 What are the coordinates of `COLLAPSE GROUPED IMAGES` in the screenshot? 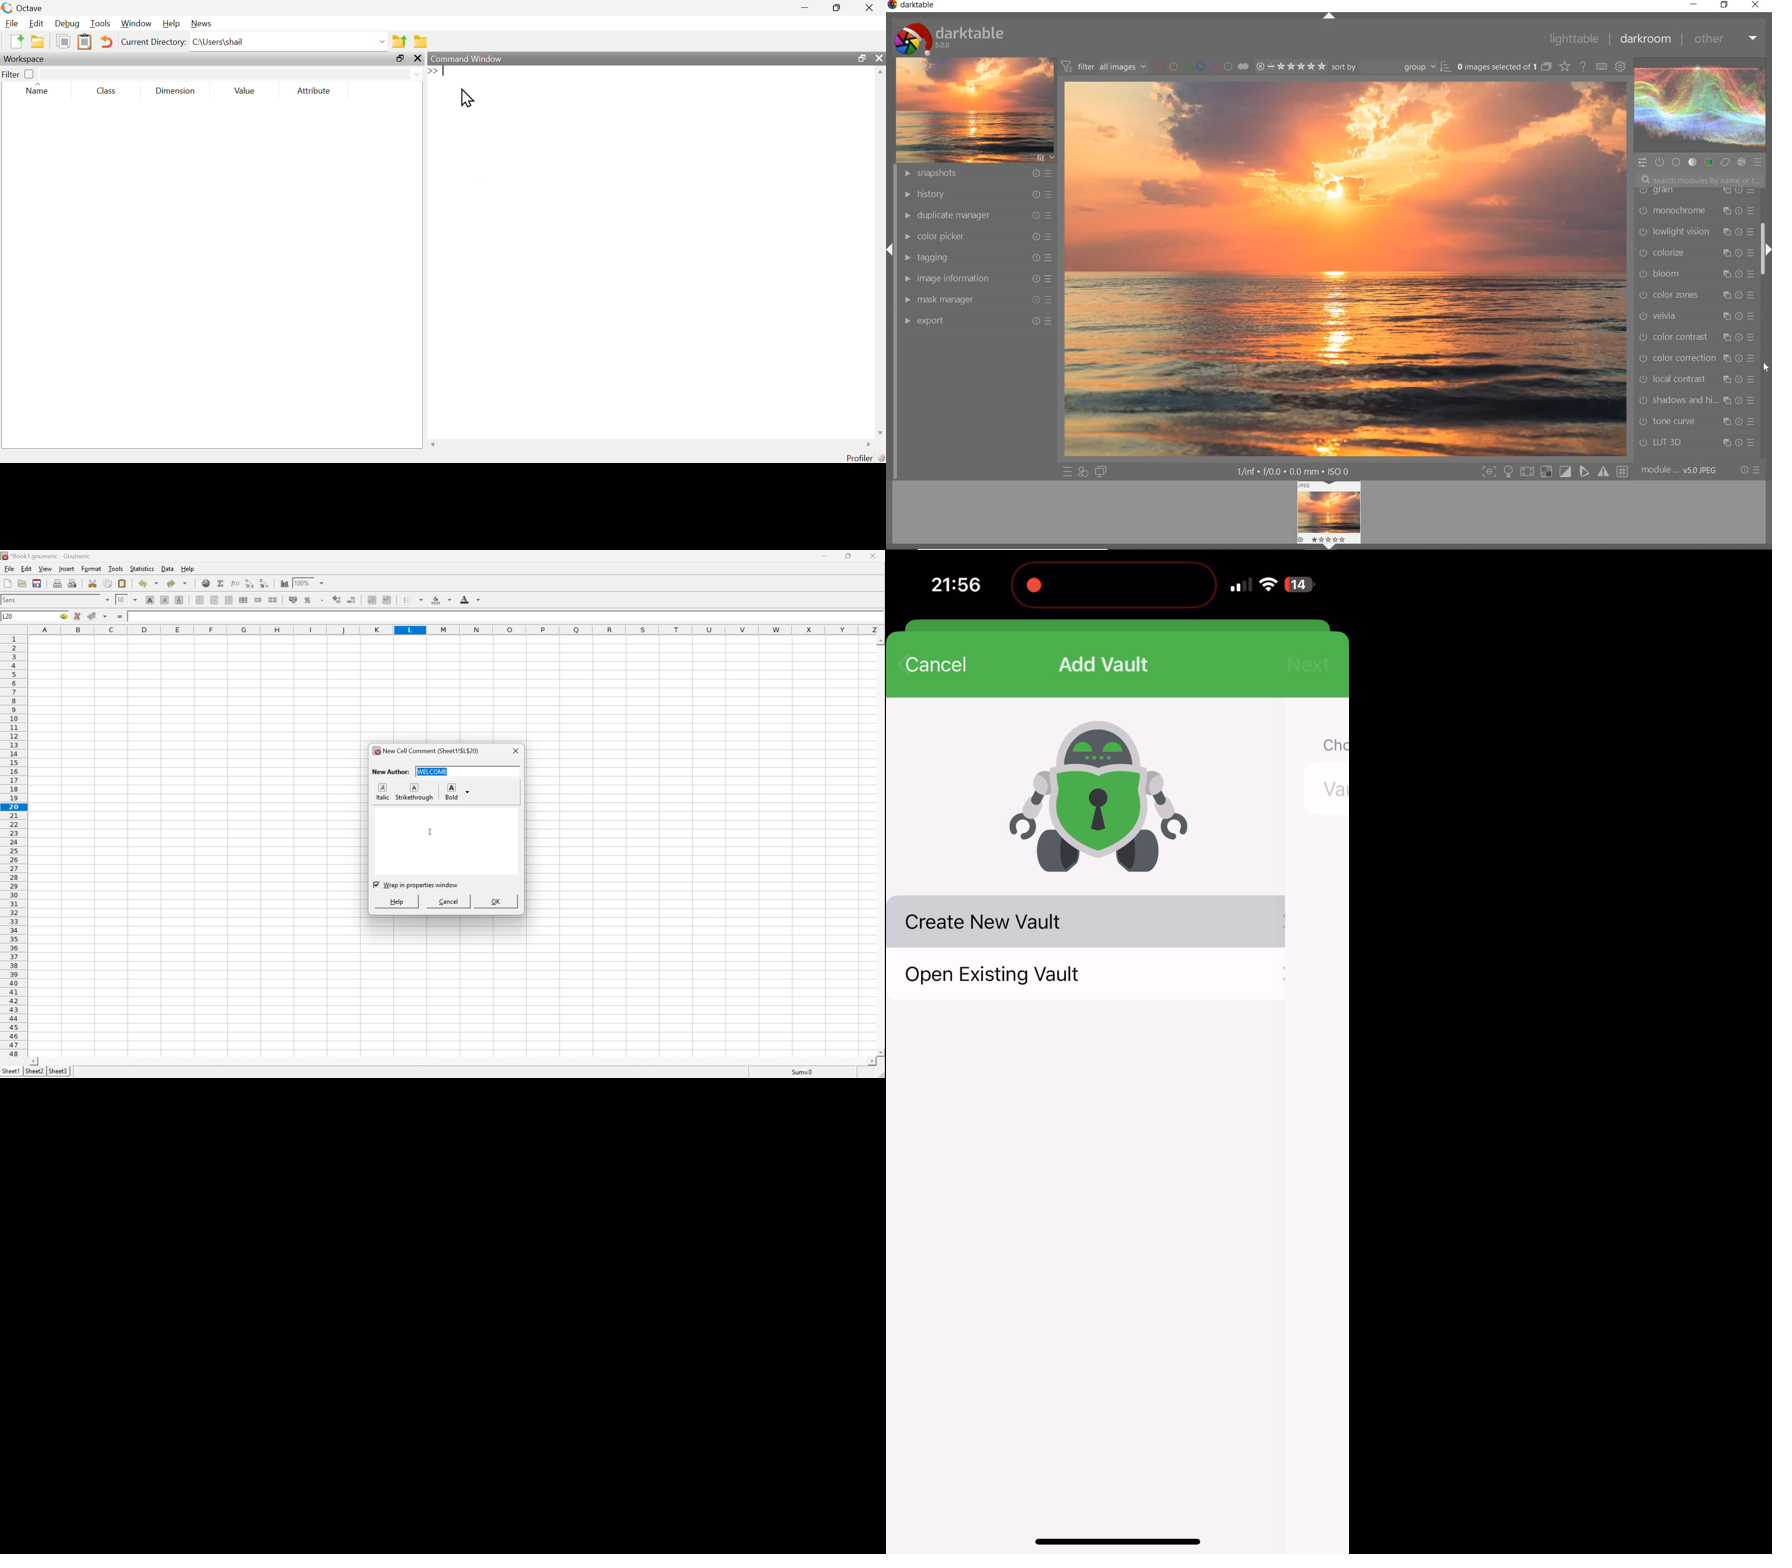 It's located at (1546, 66).